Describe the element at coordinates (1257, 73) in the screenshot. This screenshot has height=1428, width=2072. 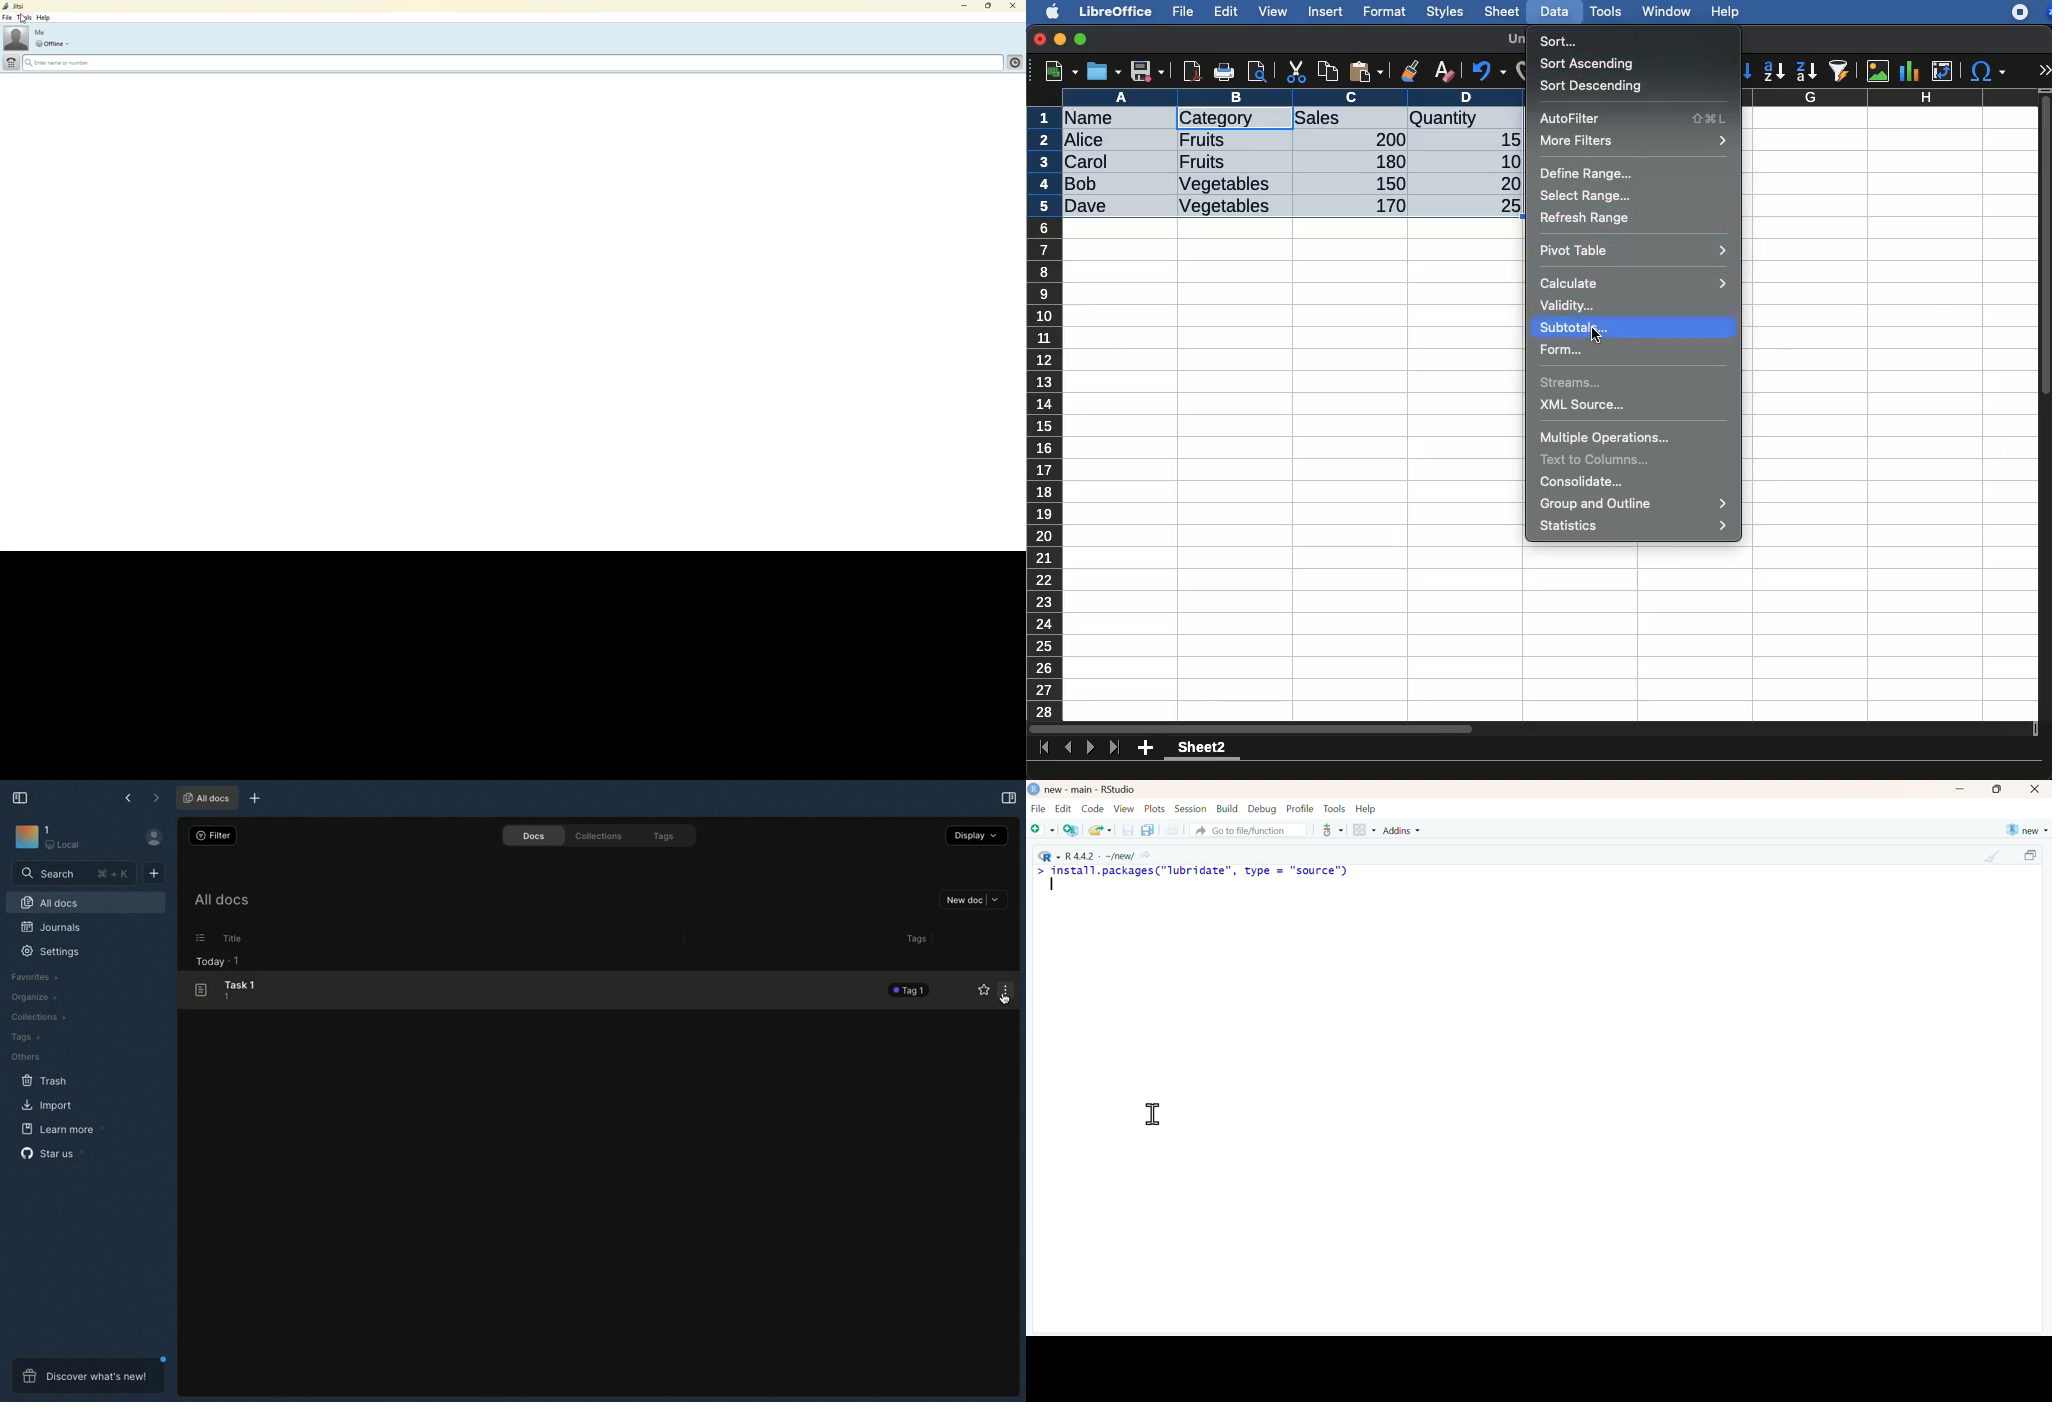
I see `print preview` at that location.